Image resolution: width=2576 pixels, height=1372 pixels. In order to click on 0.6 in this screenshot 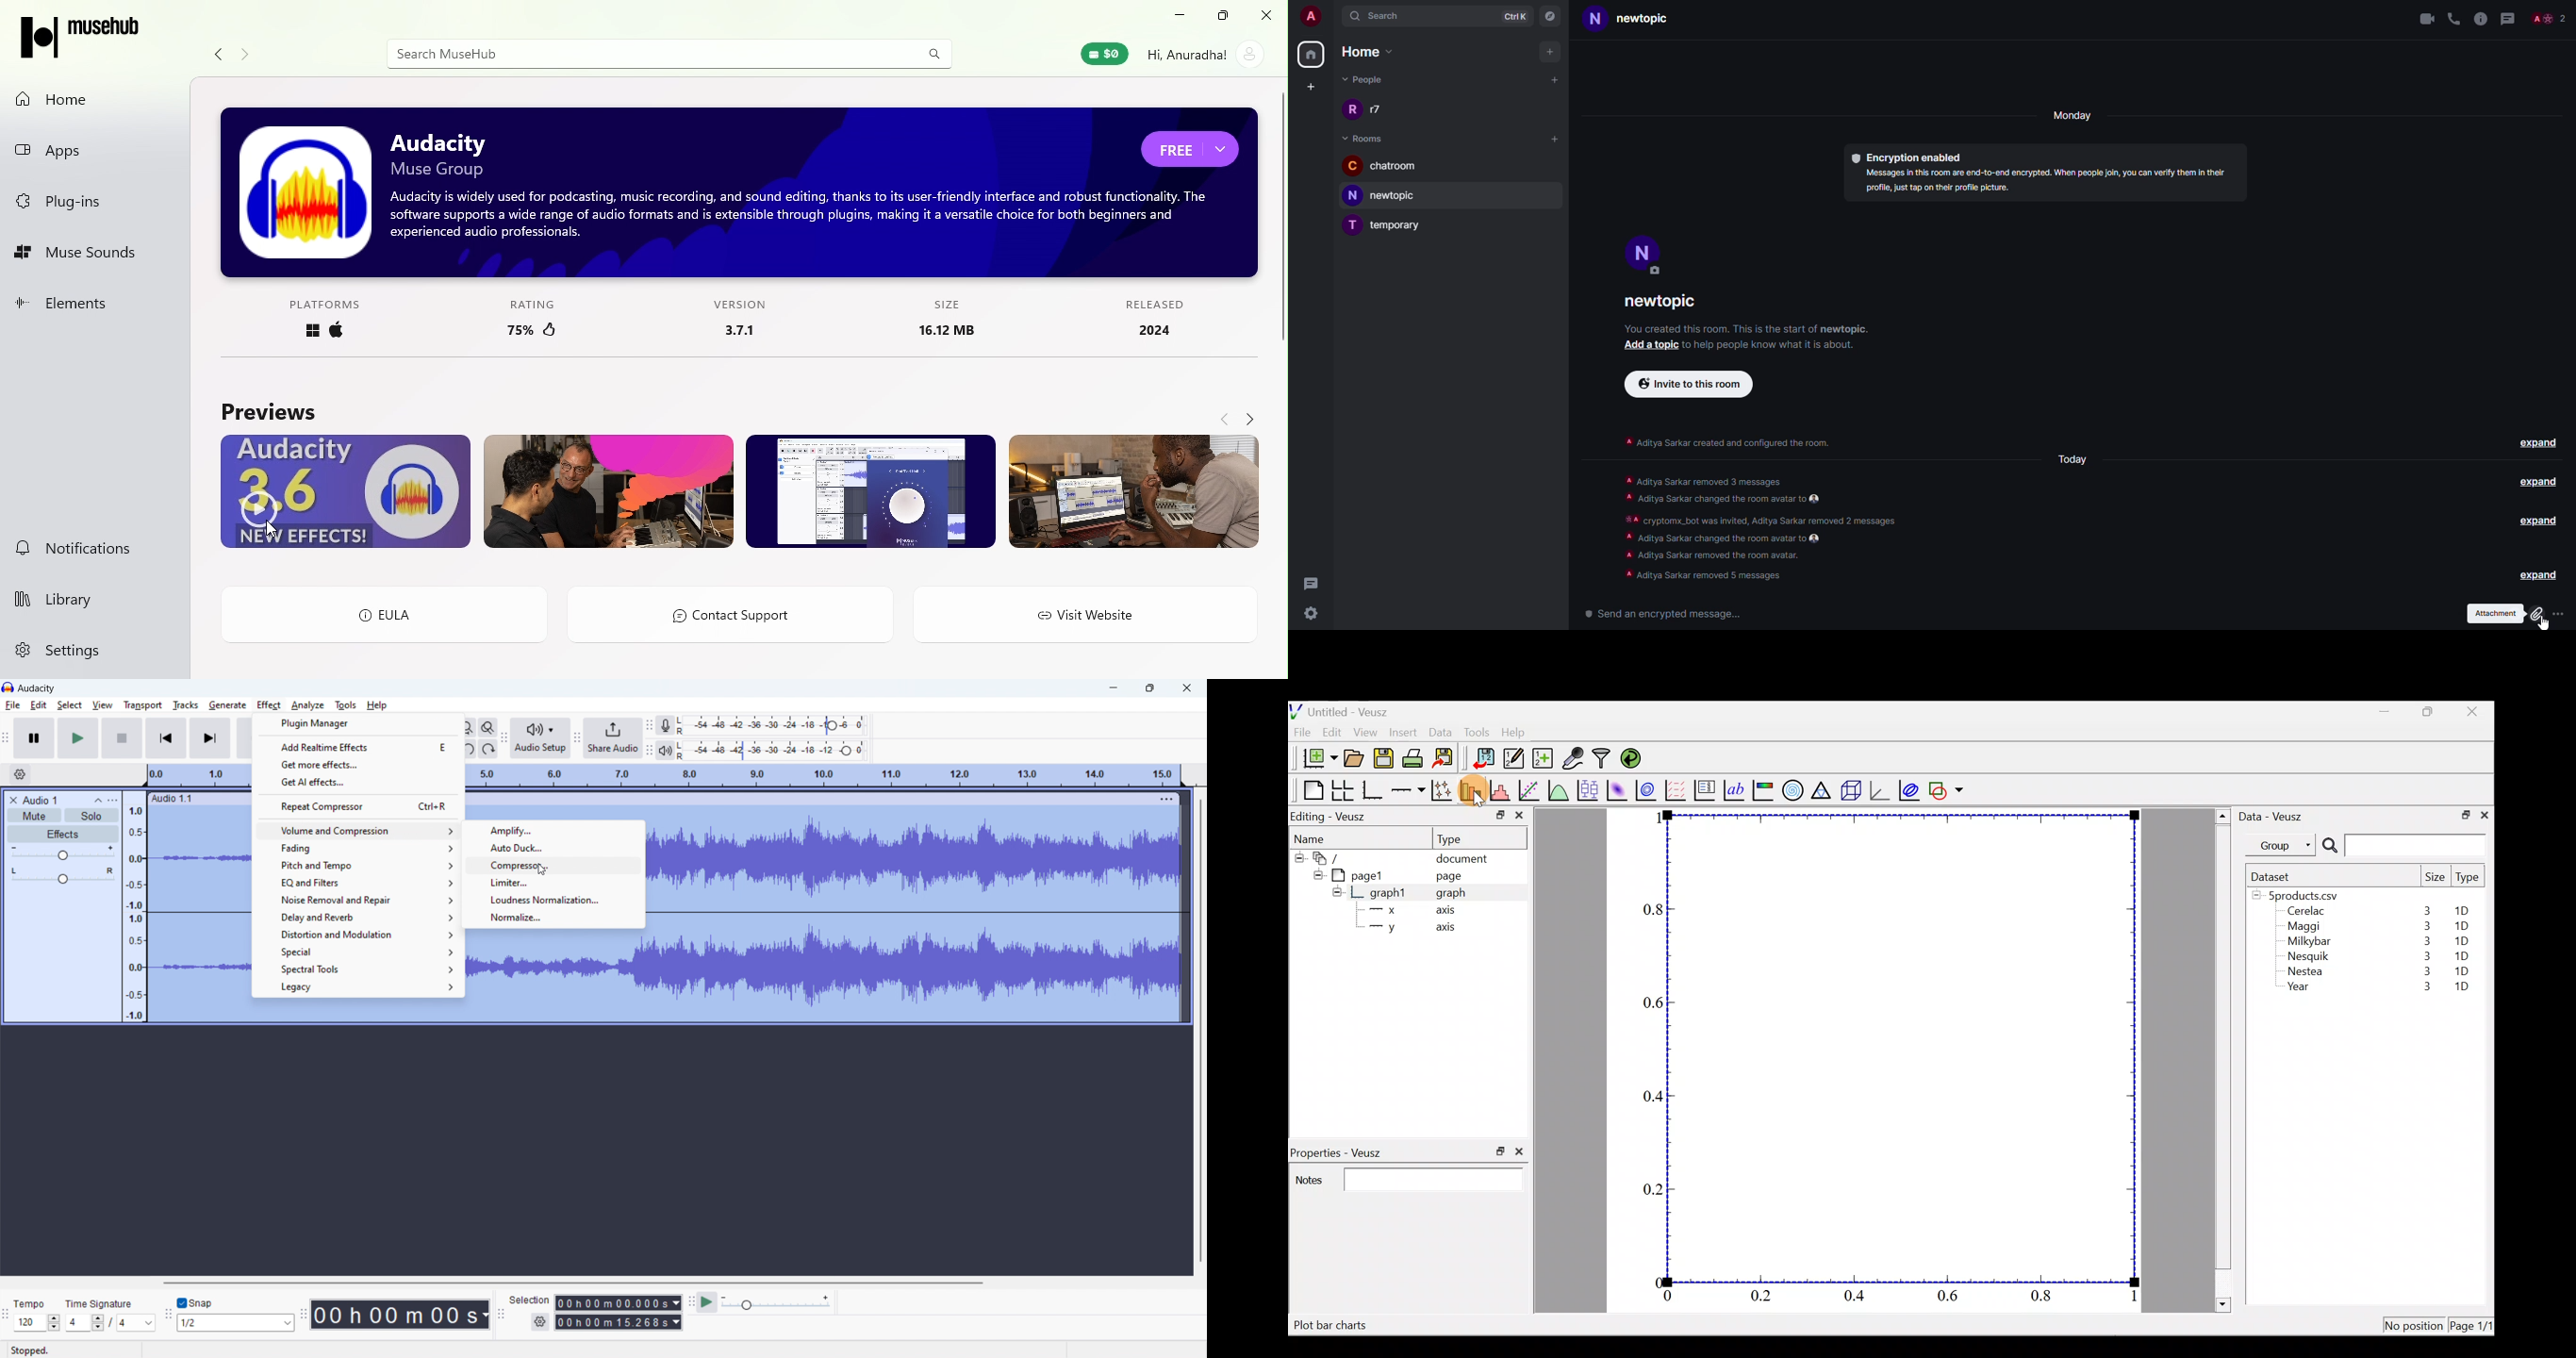, I will do `click(1650, 1003)`.